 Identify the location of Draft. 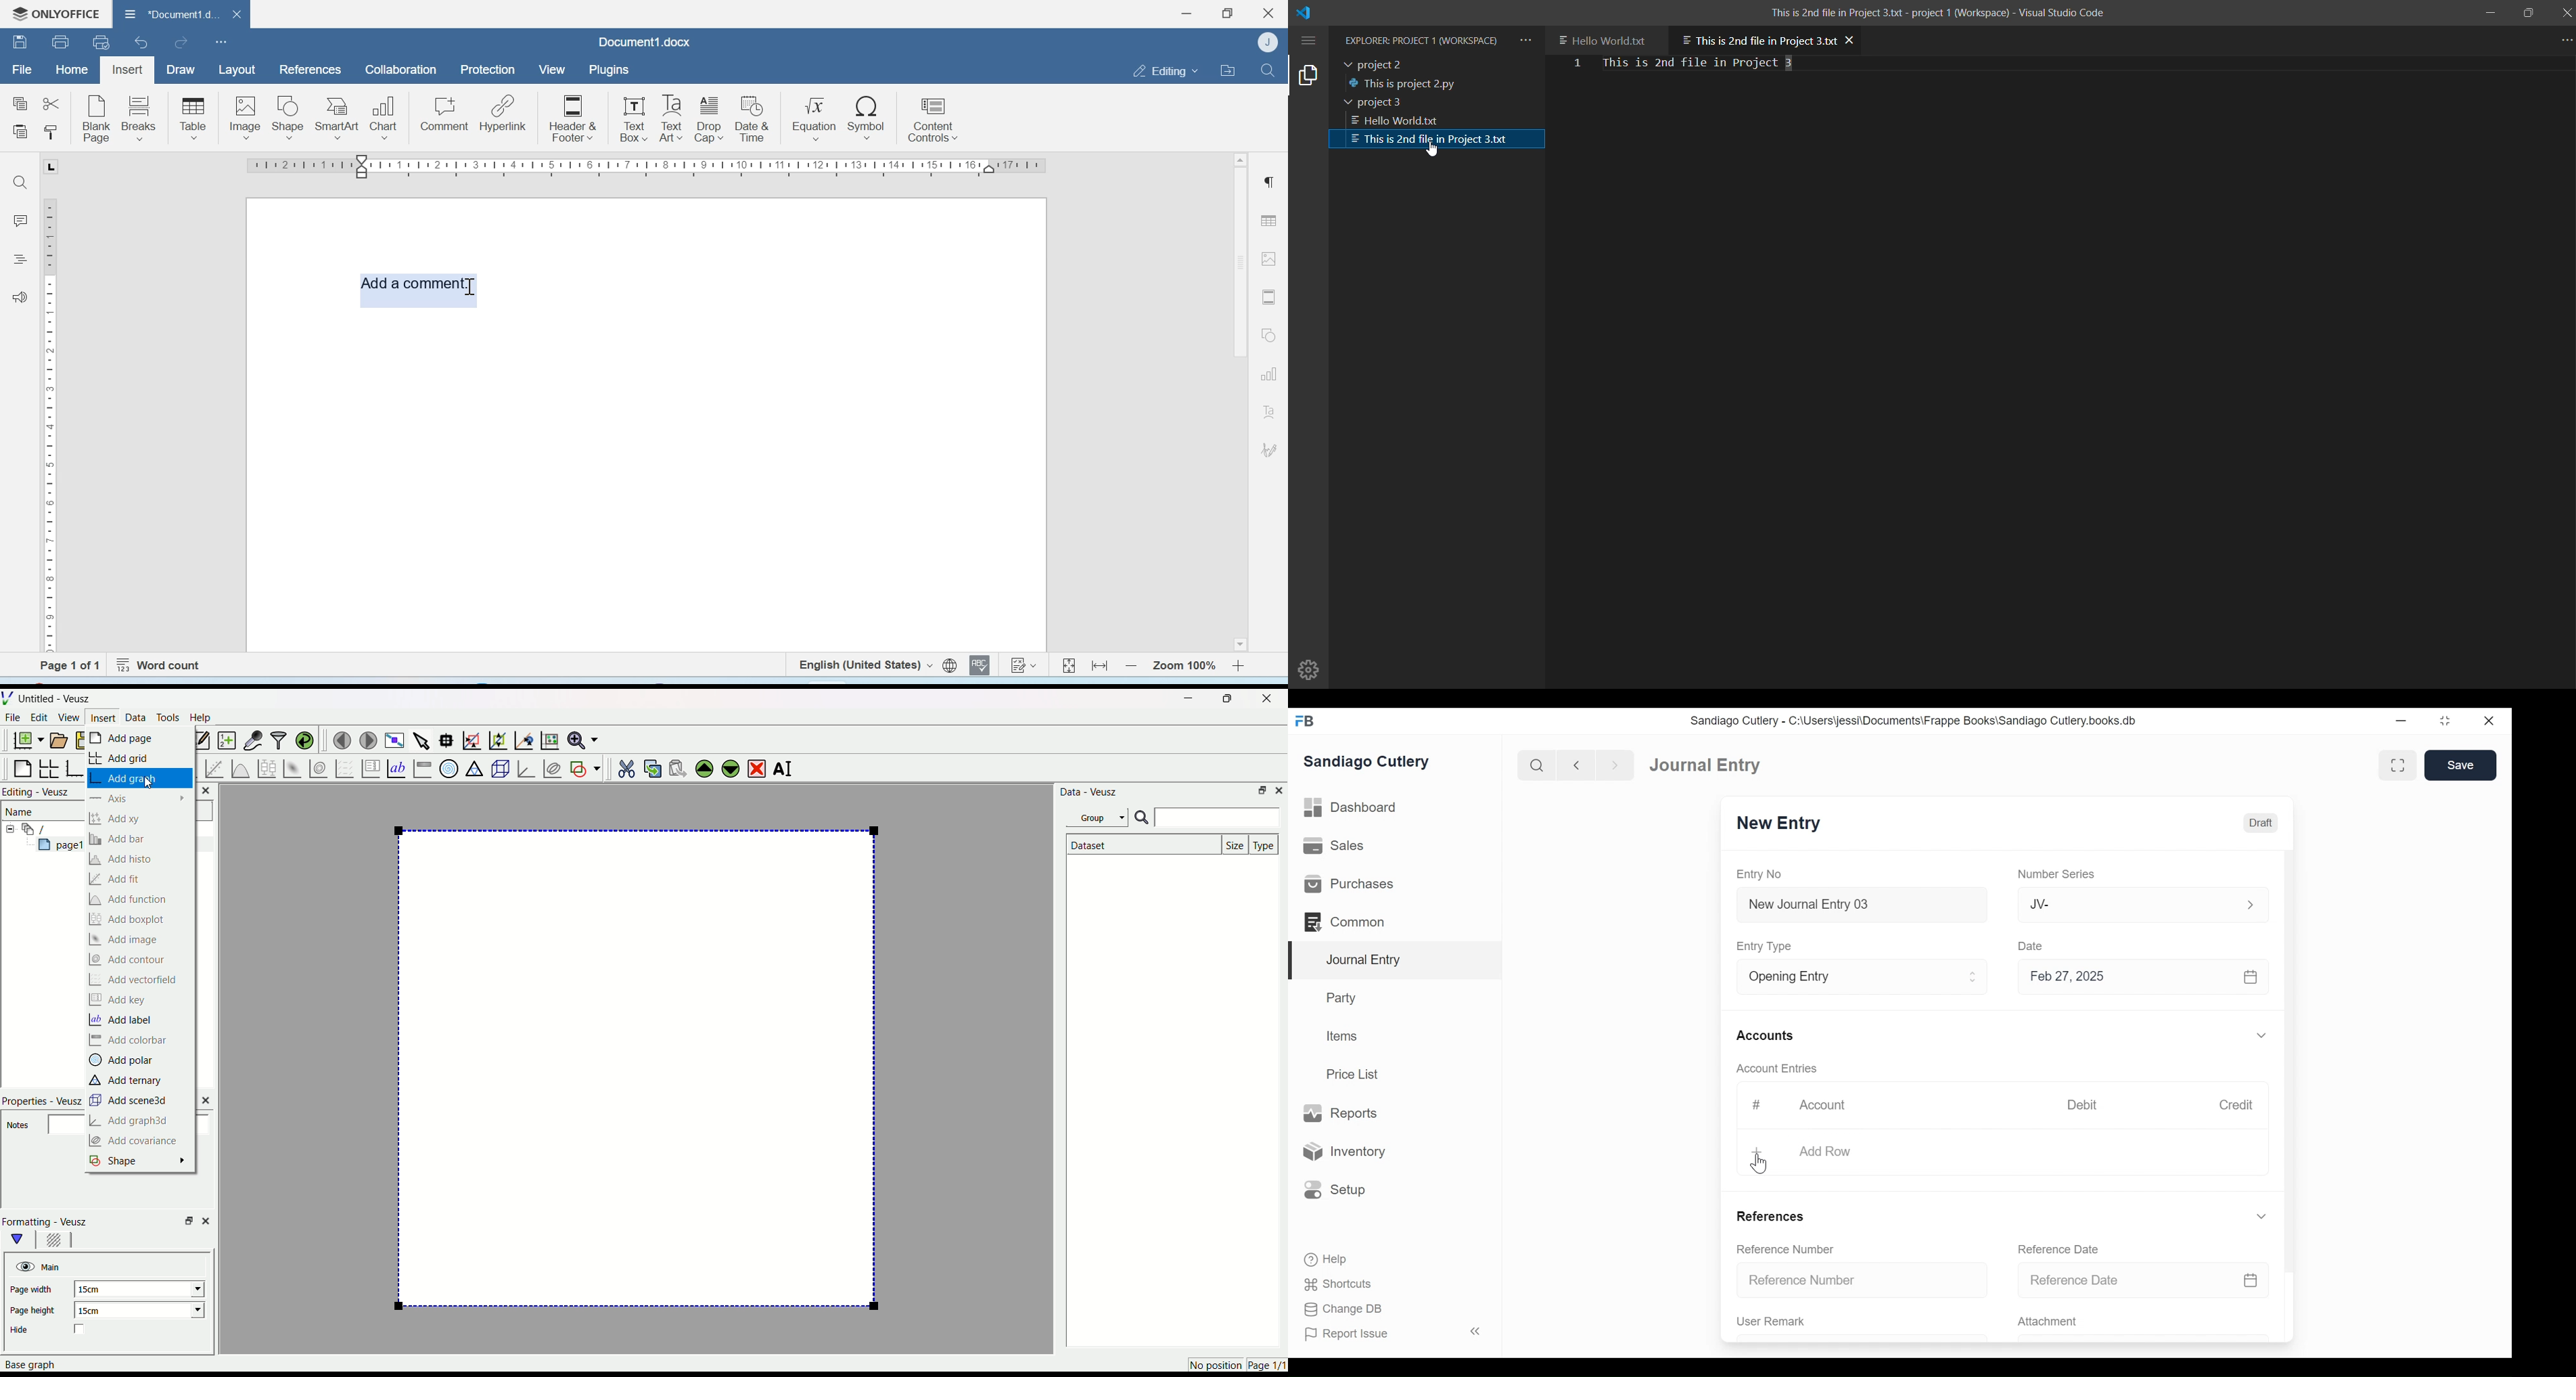
(2260, 824).